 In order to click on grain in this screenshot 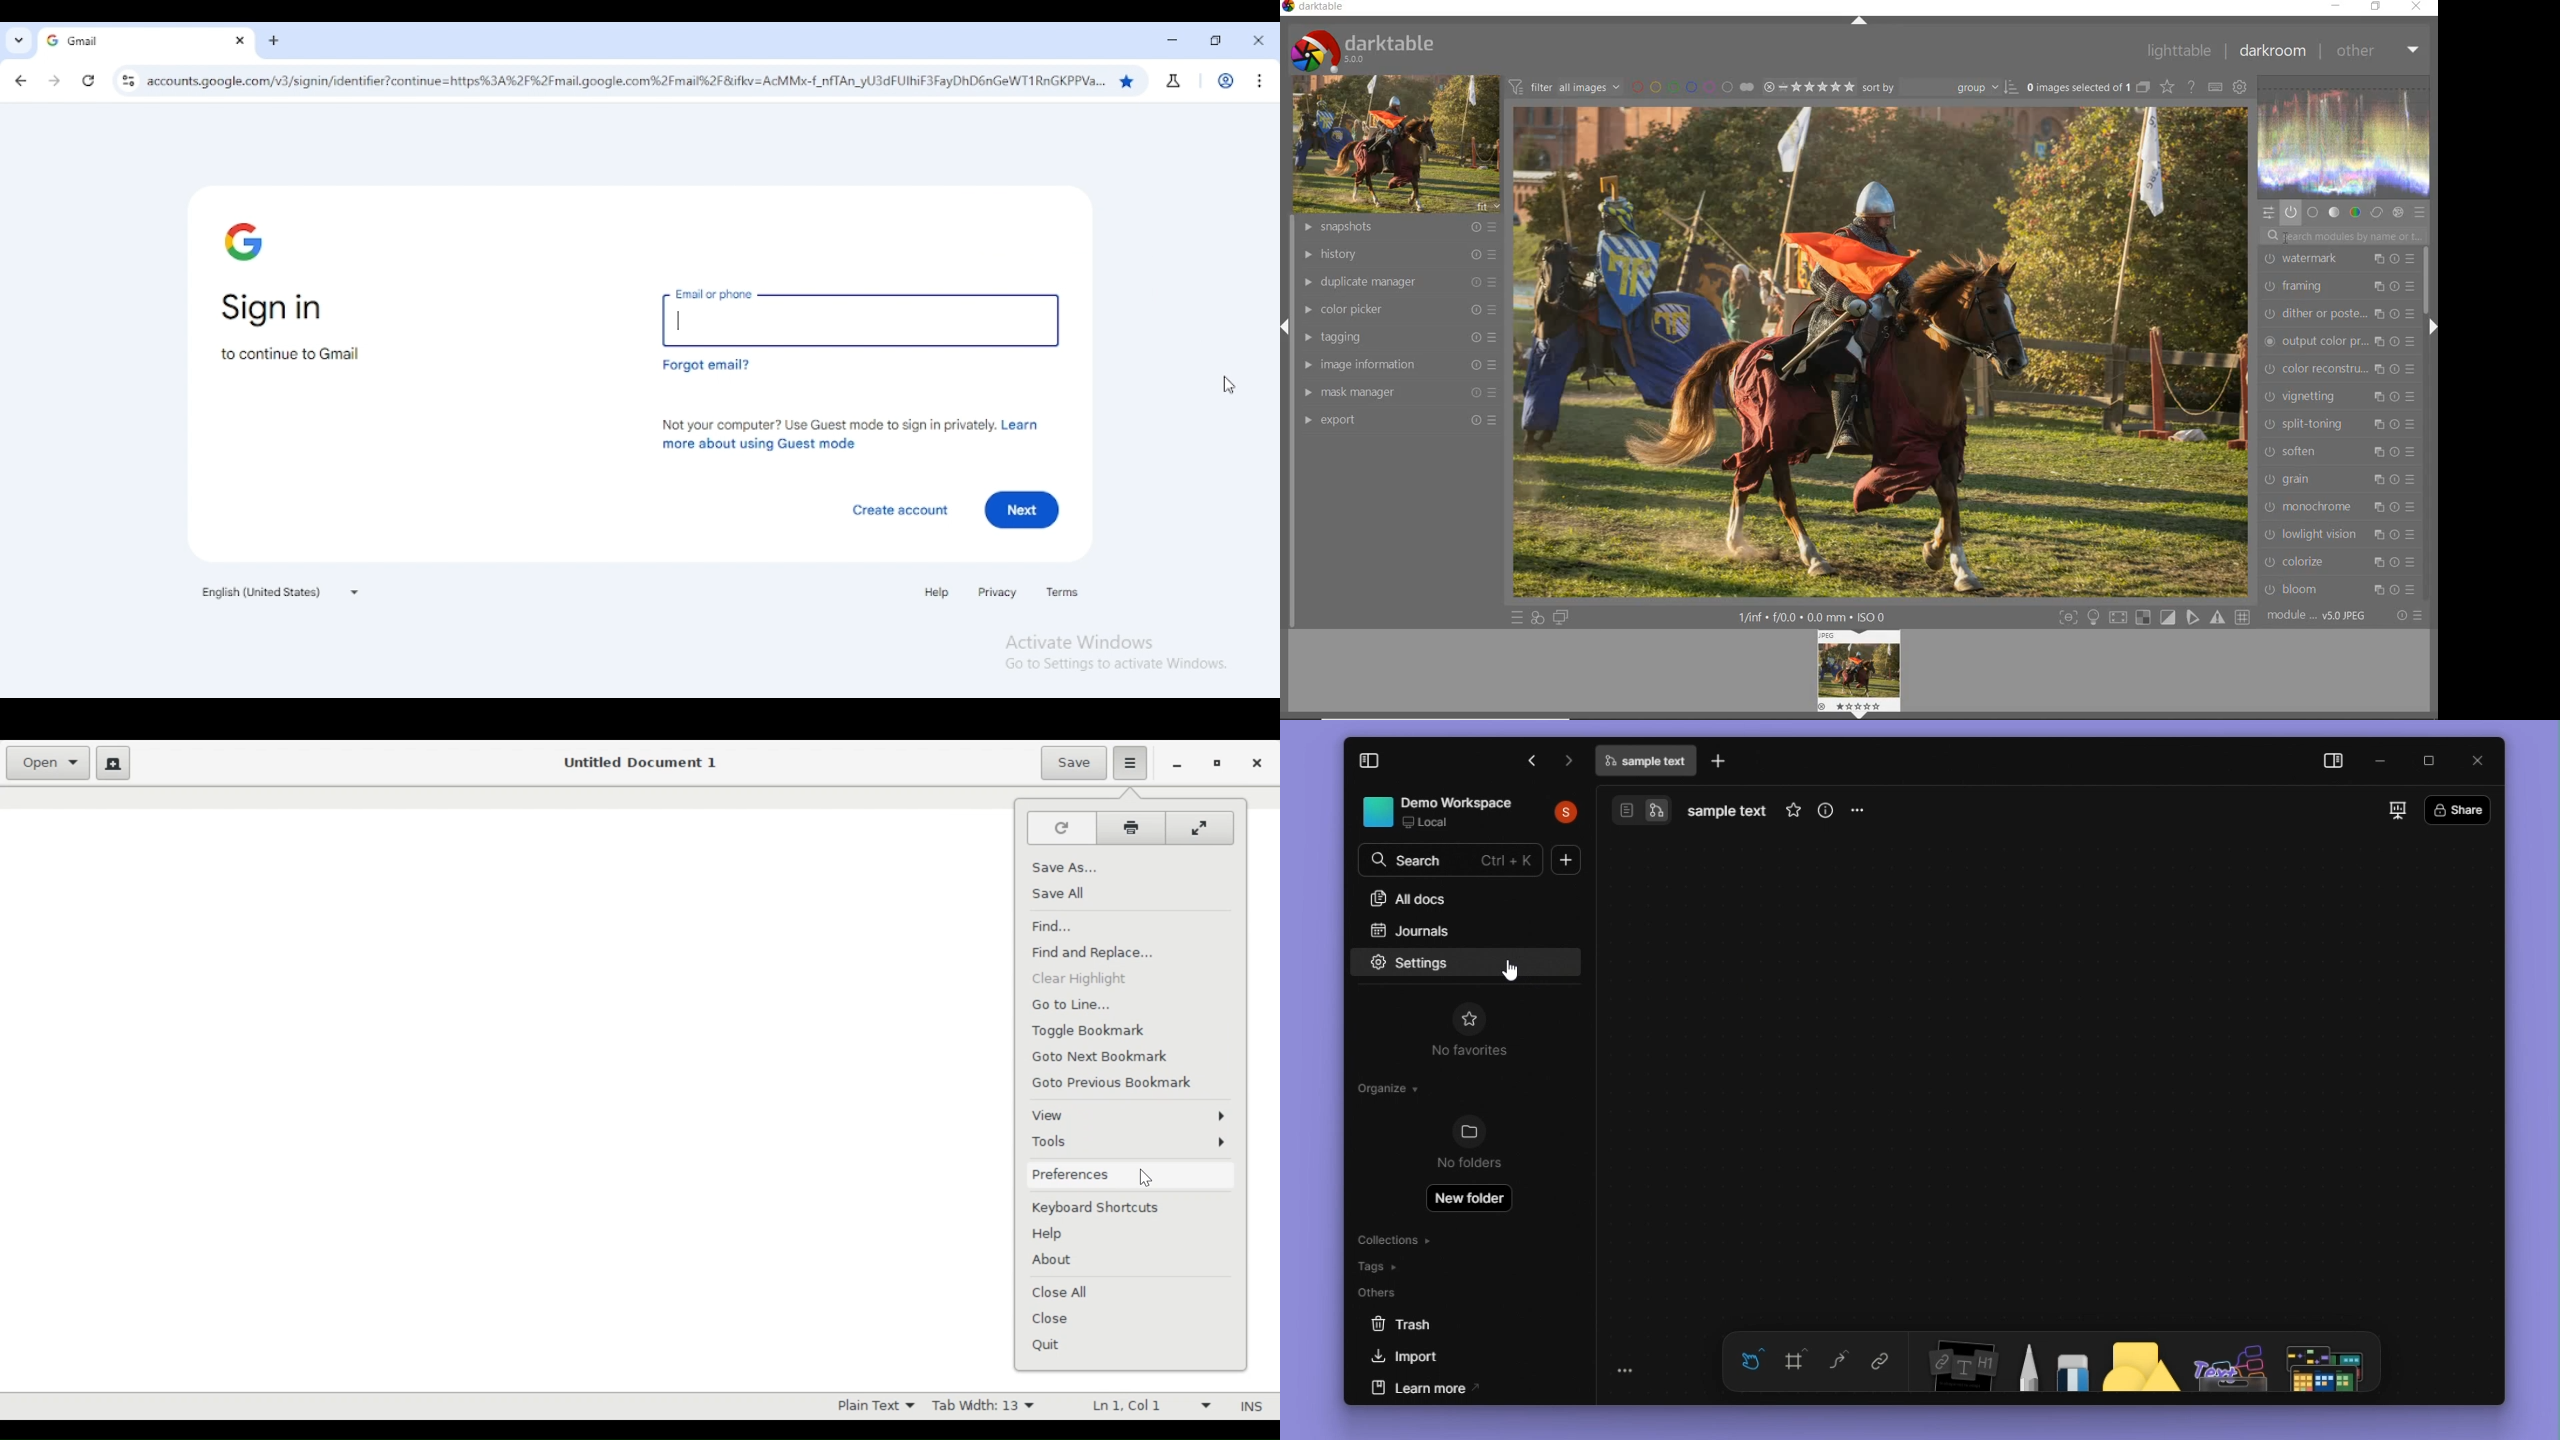, I will do `click(2339, 480)`.